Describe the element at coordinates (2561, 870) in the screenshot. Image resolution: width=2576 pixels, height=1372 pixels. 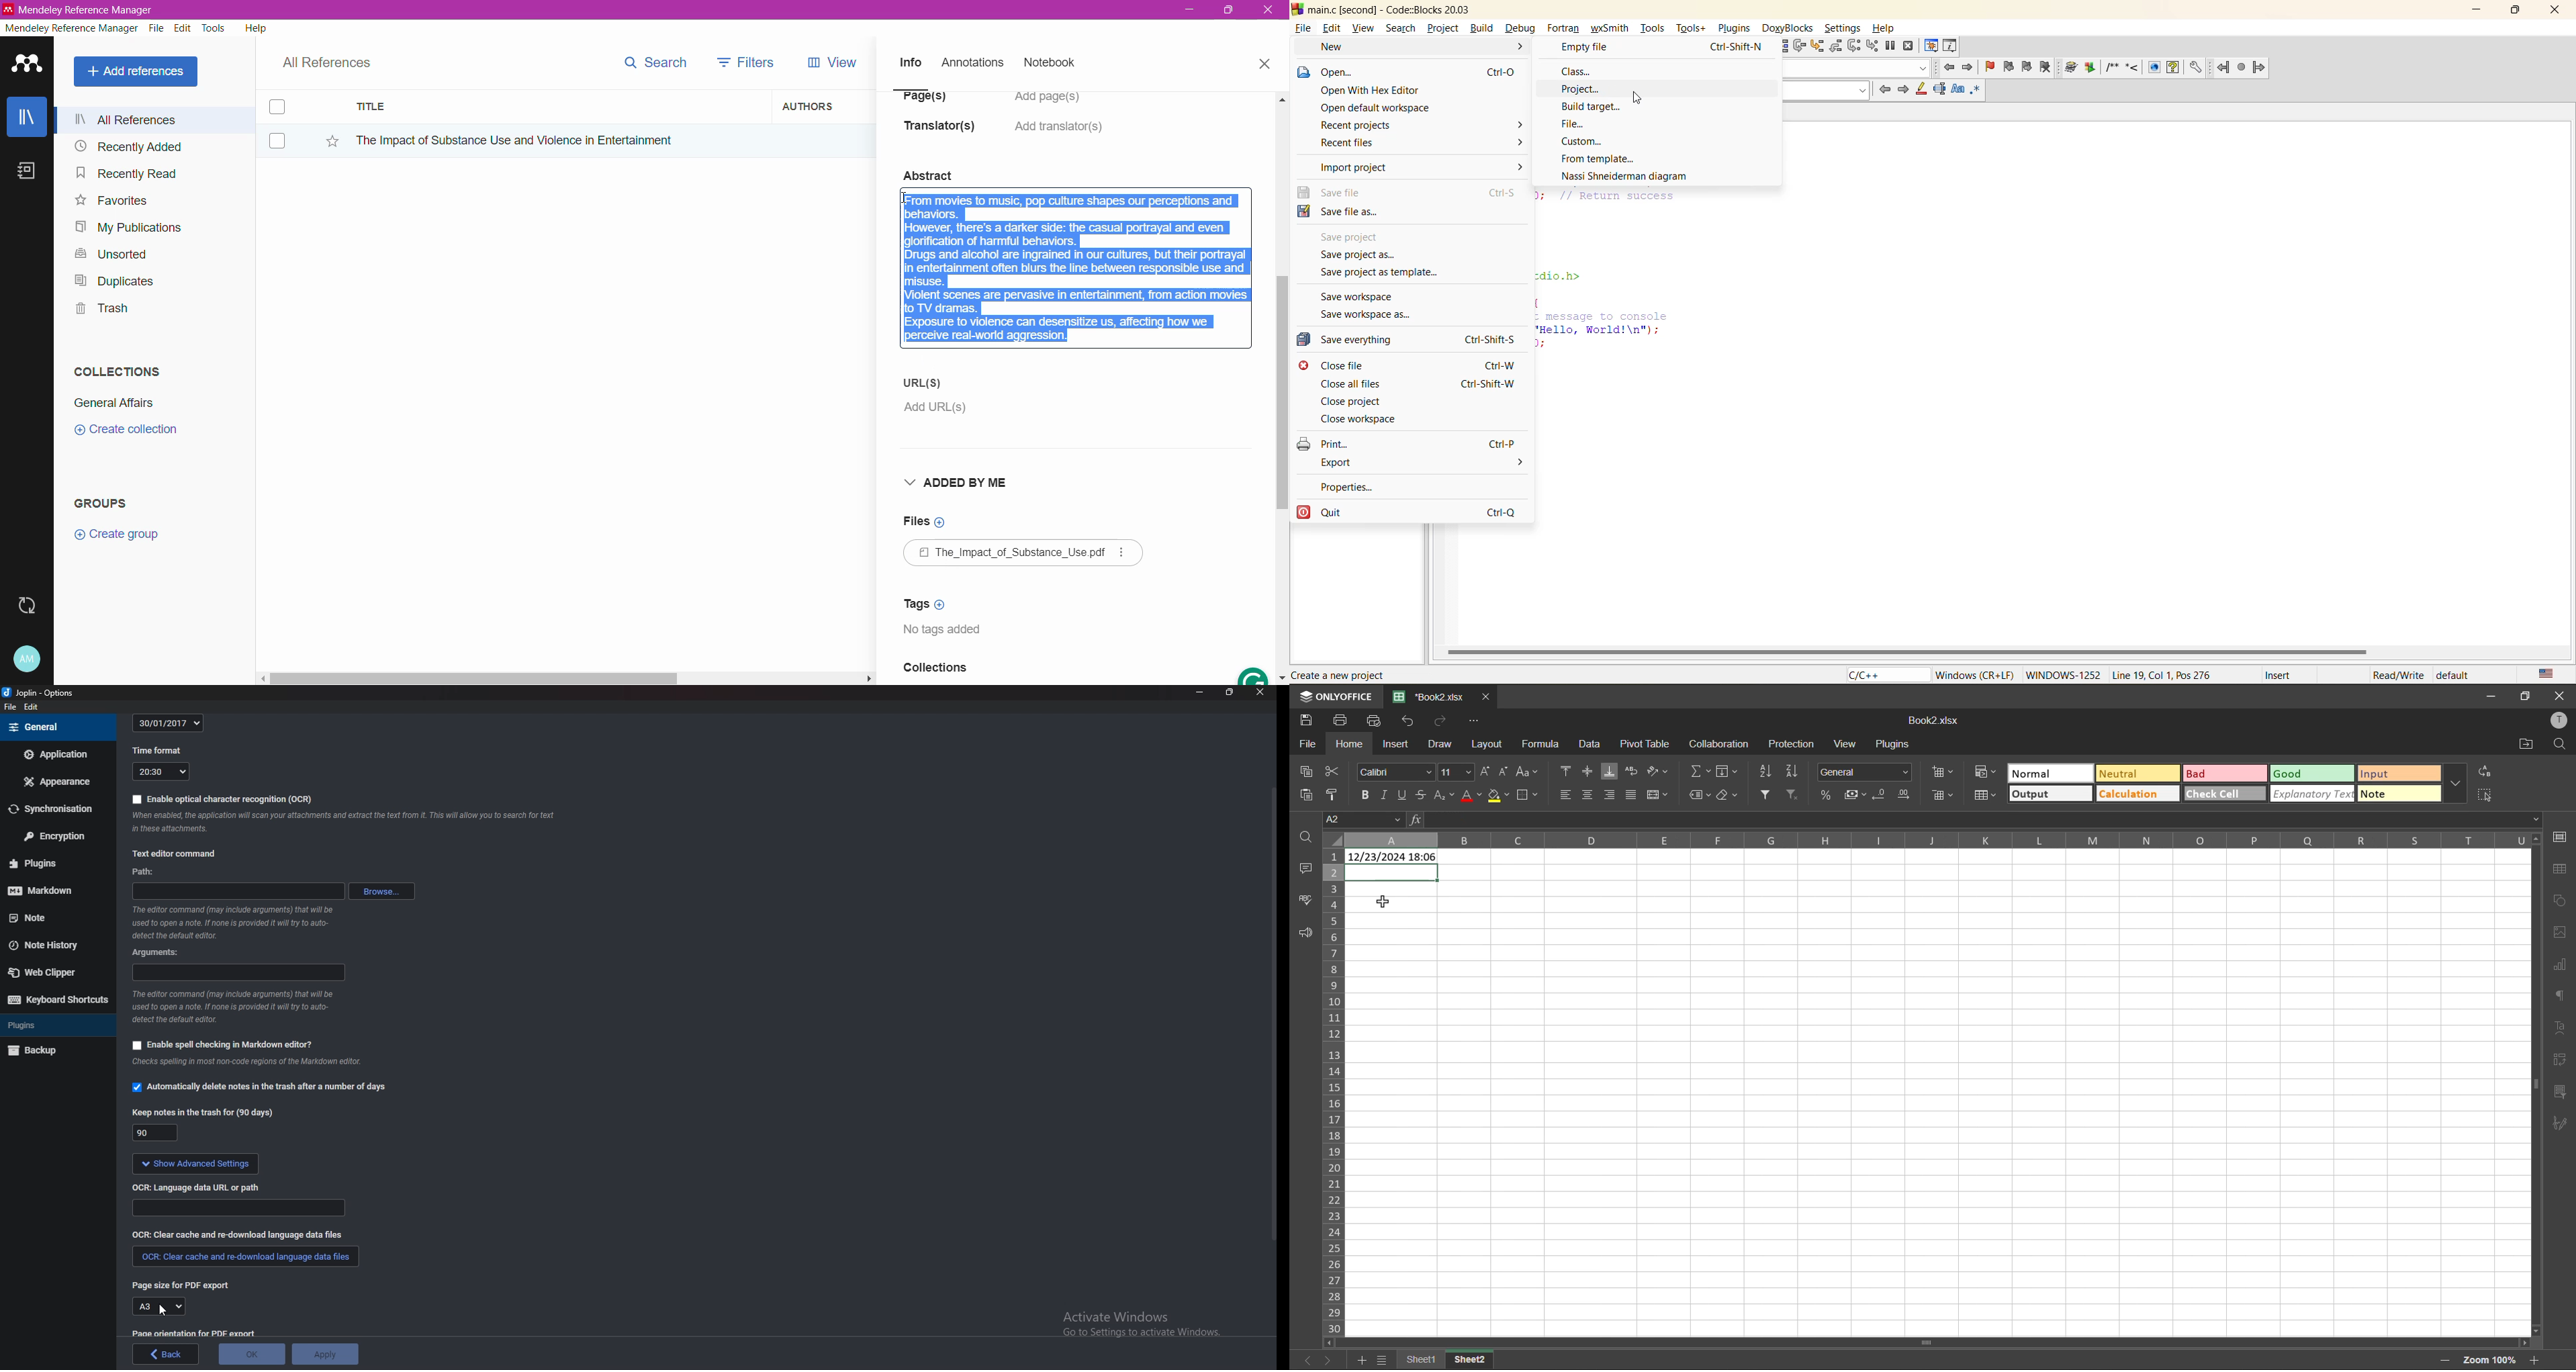
I see `table` at that location.